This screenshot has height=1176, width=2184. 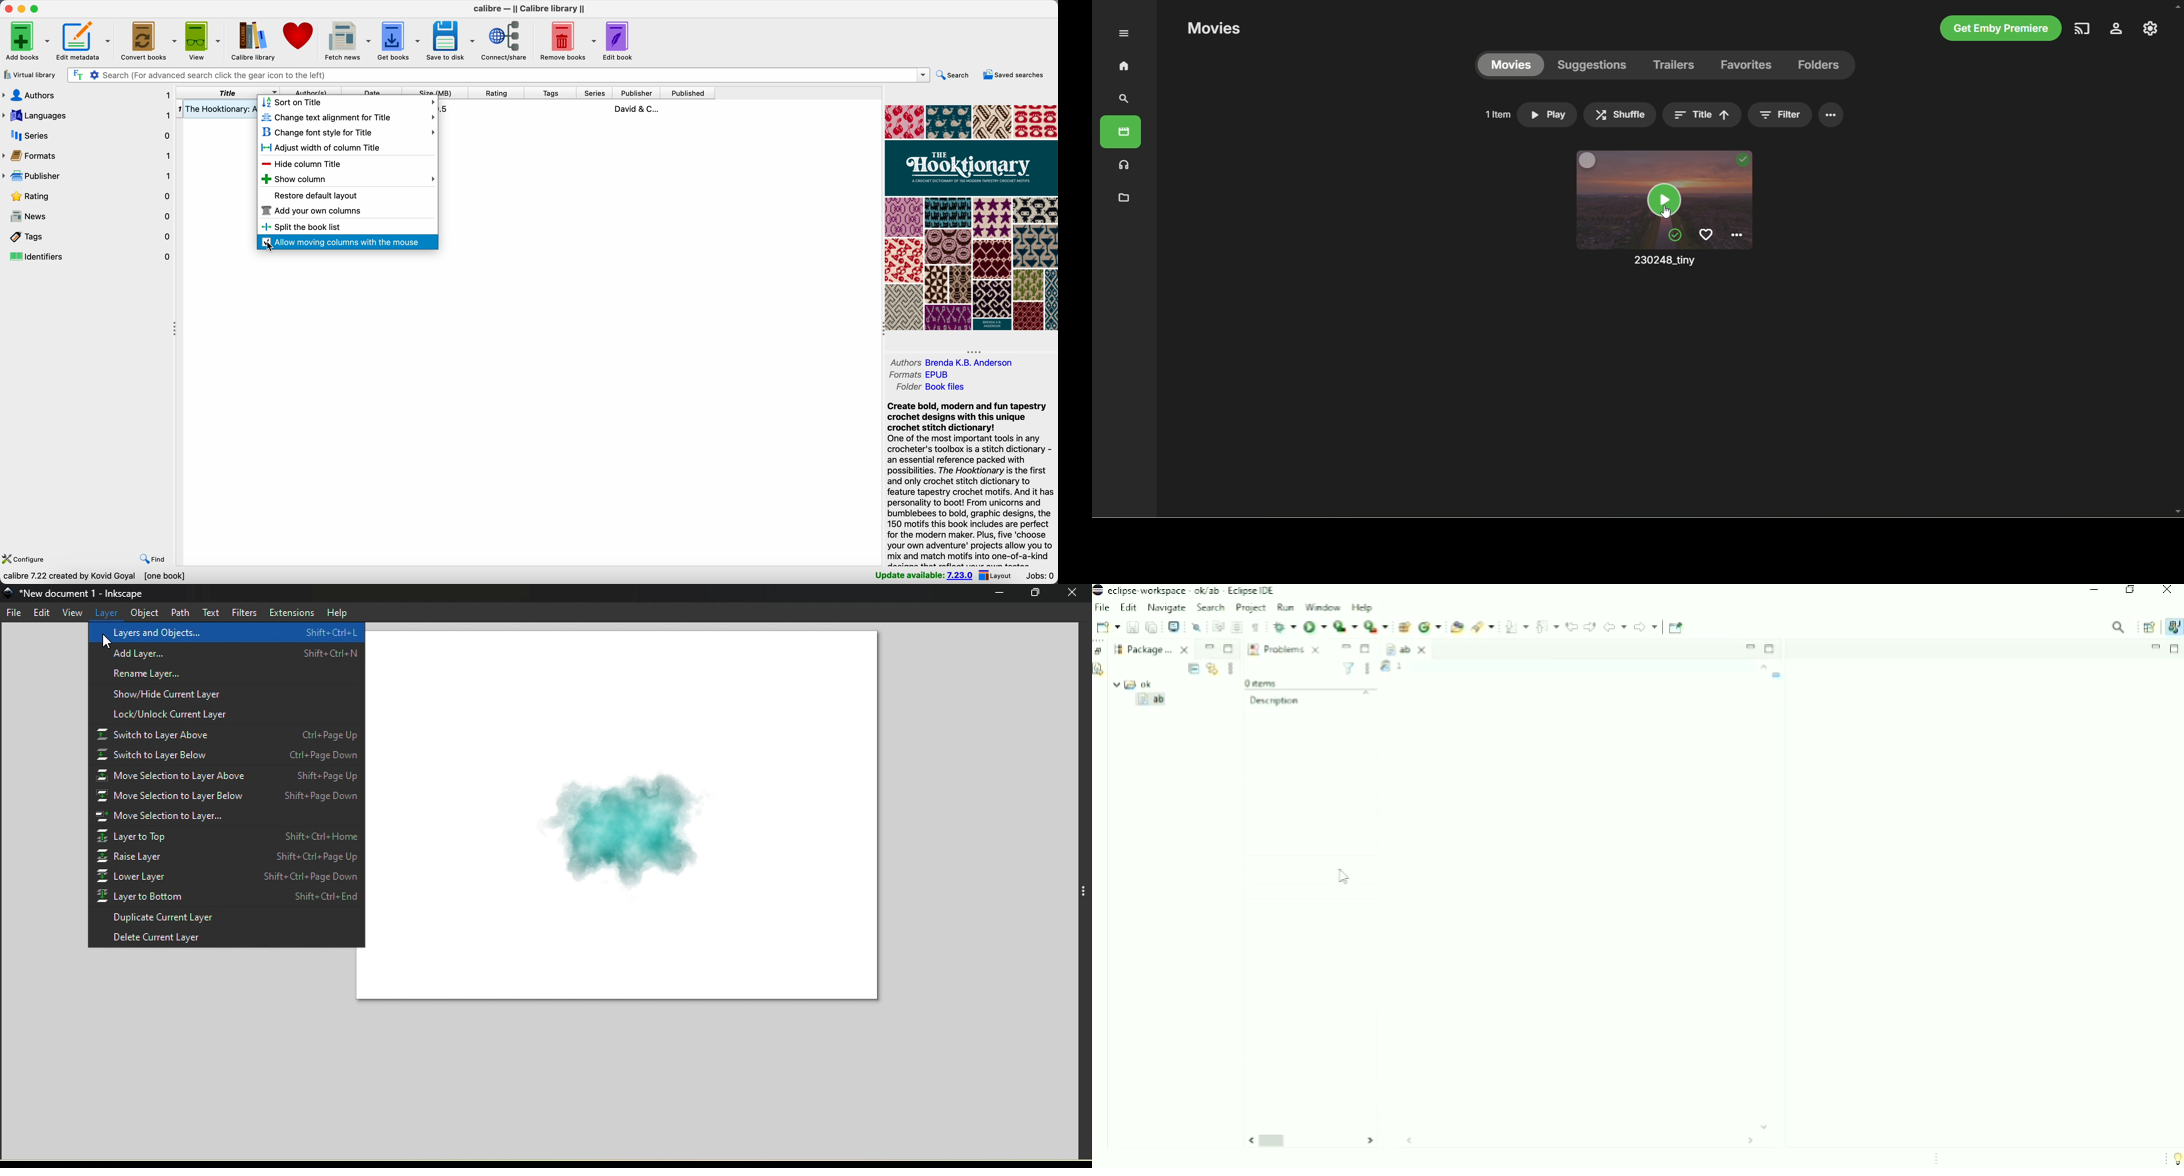 What do you see at coordinates (550, 93) in the screenshot?
I see `tags` at bounding box center [550, 93].